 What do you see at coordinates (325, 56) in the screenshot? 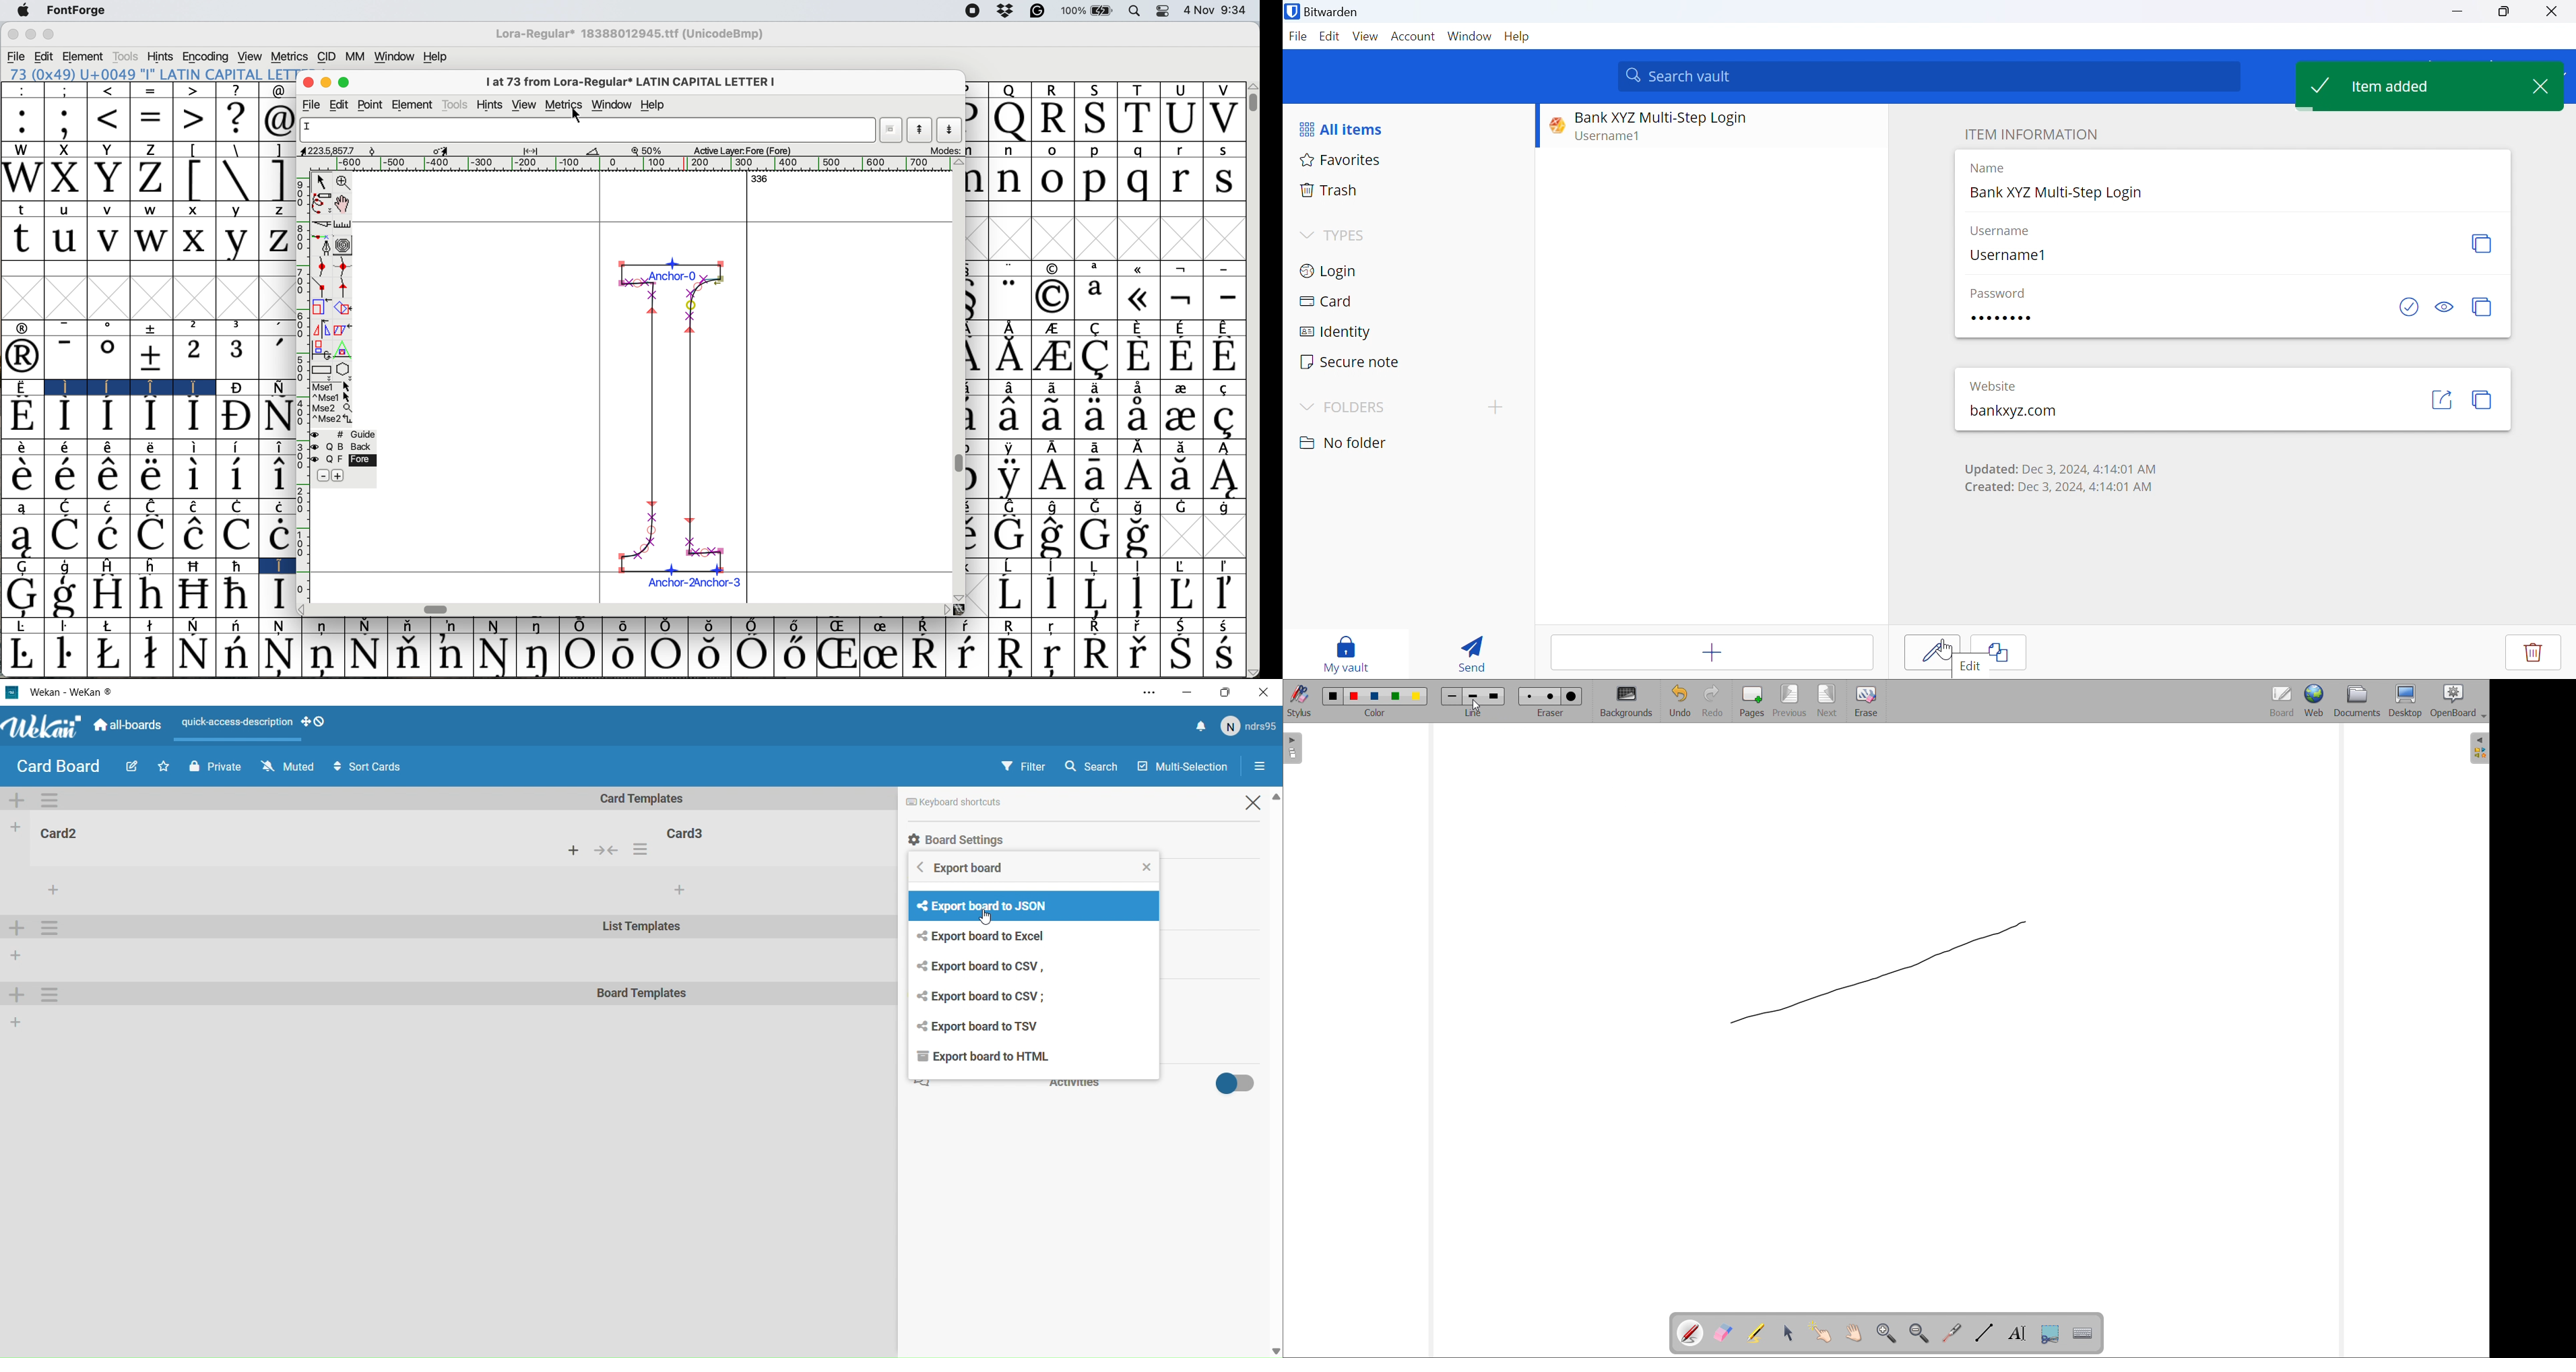
I see `cid` at bounding box center [325, 56].